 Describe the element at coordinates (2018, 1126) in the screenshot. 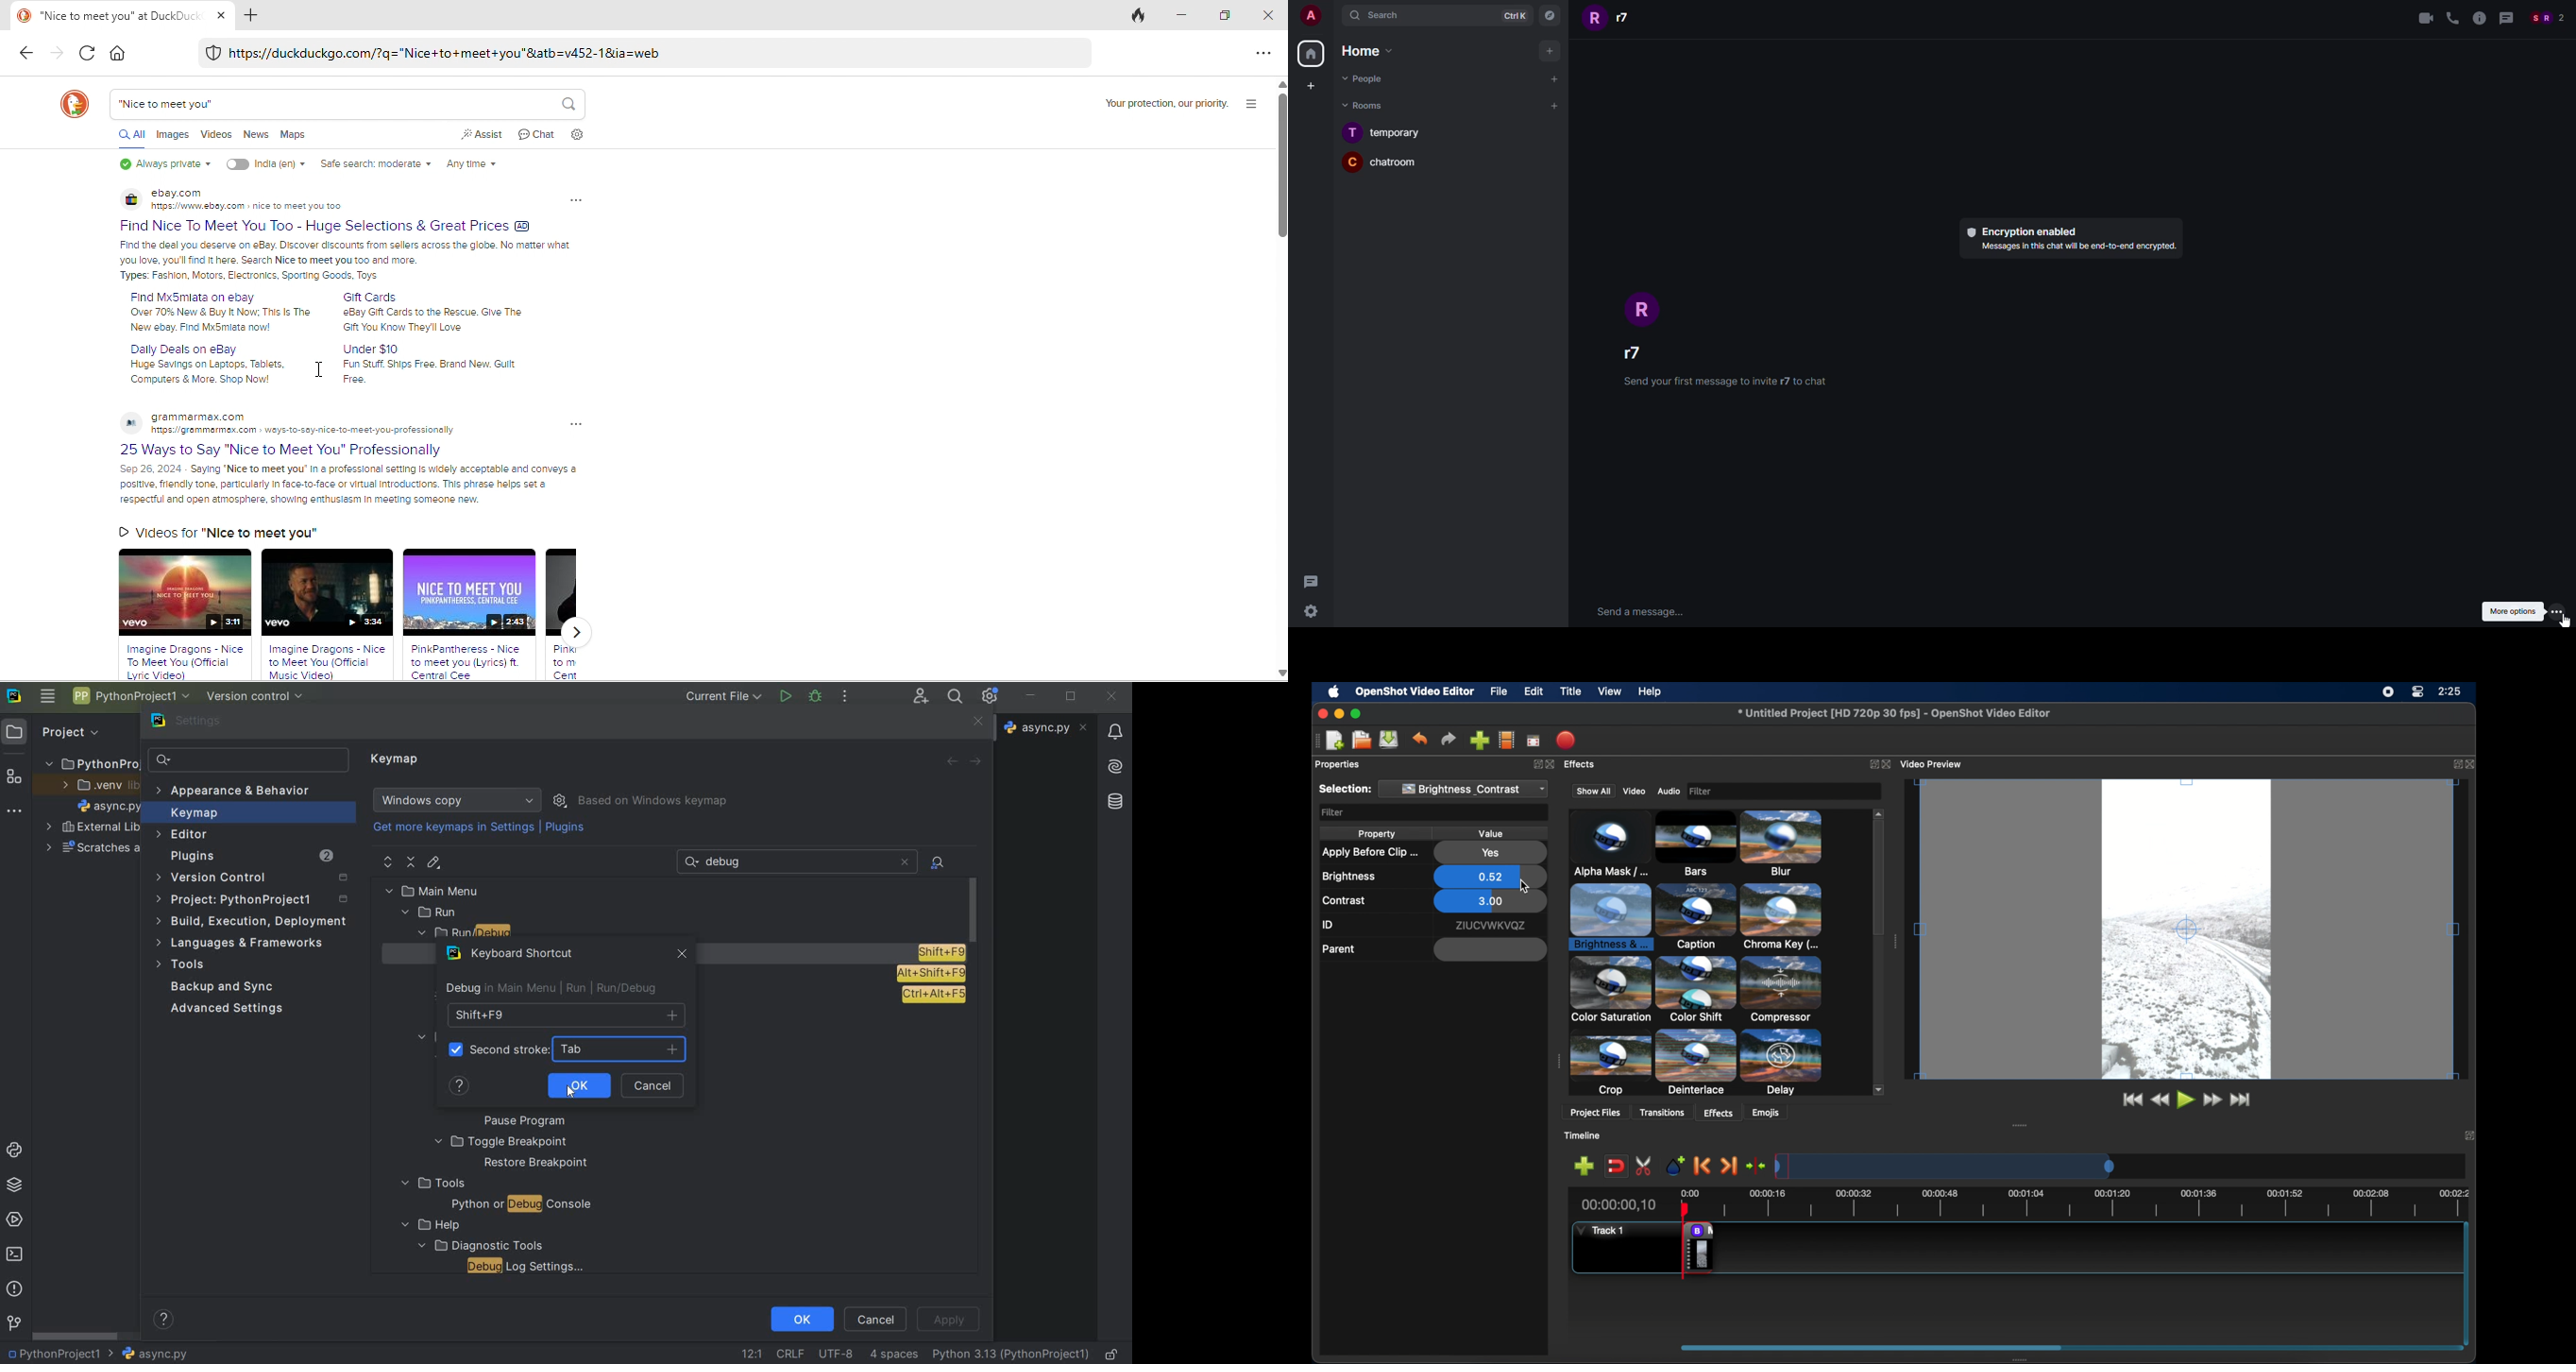

I see `drag handle` at that location.